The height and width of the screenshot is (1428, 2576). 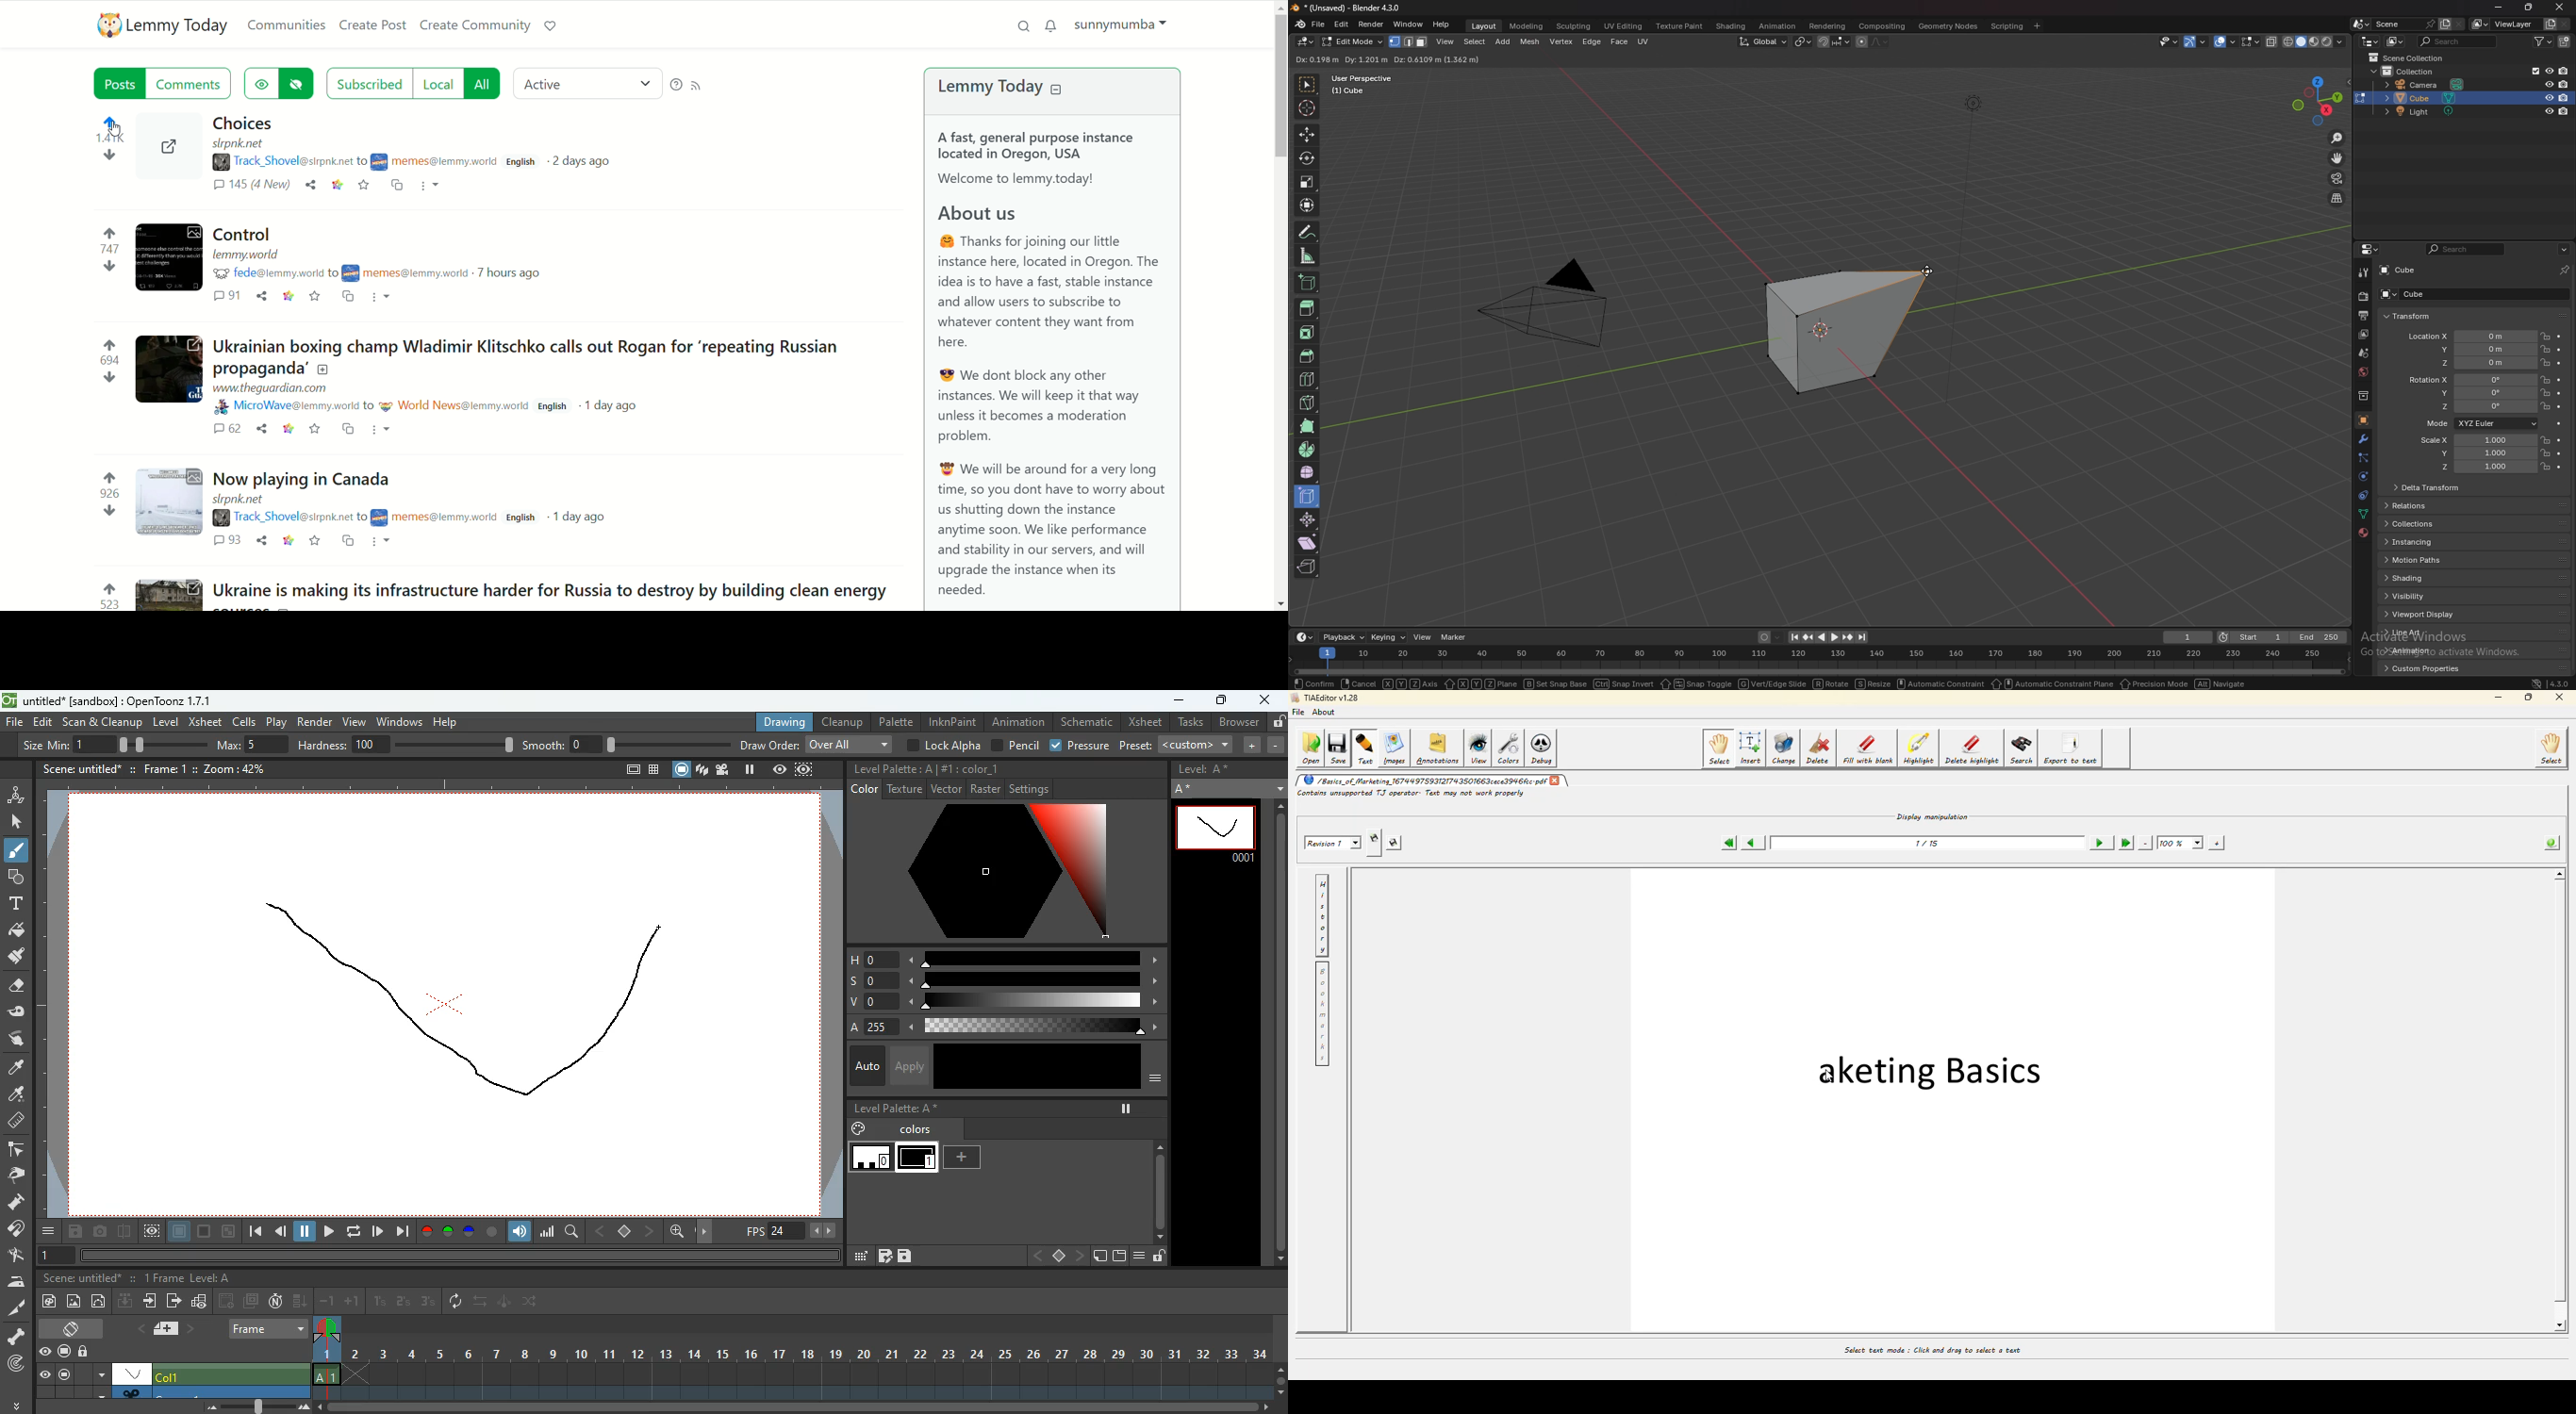 What do you see at coordinates (2363, 372) in the screenshot?
I see `world` at bounding box center [2363, 372].